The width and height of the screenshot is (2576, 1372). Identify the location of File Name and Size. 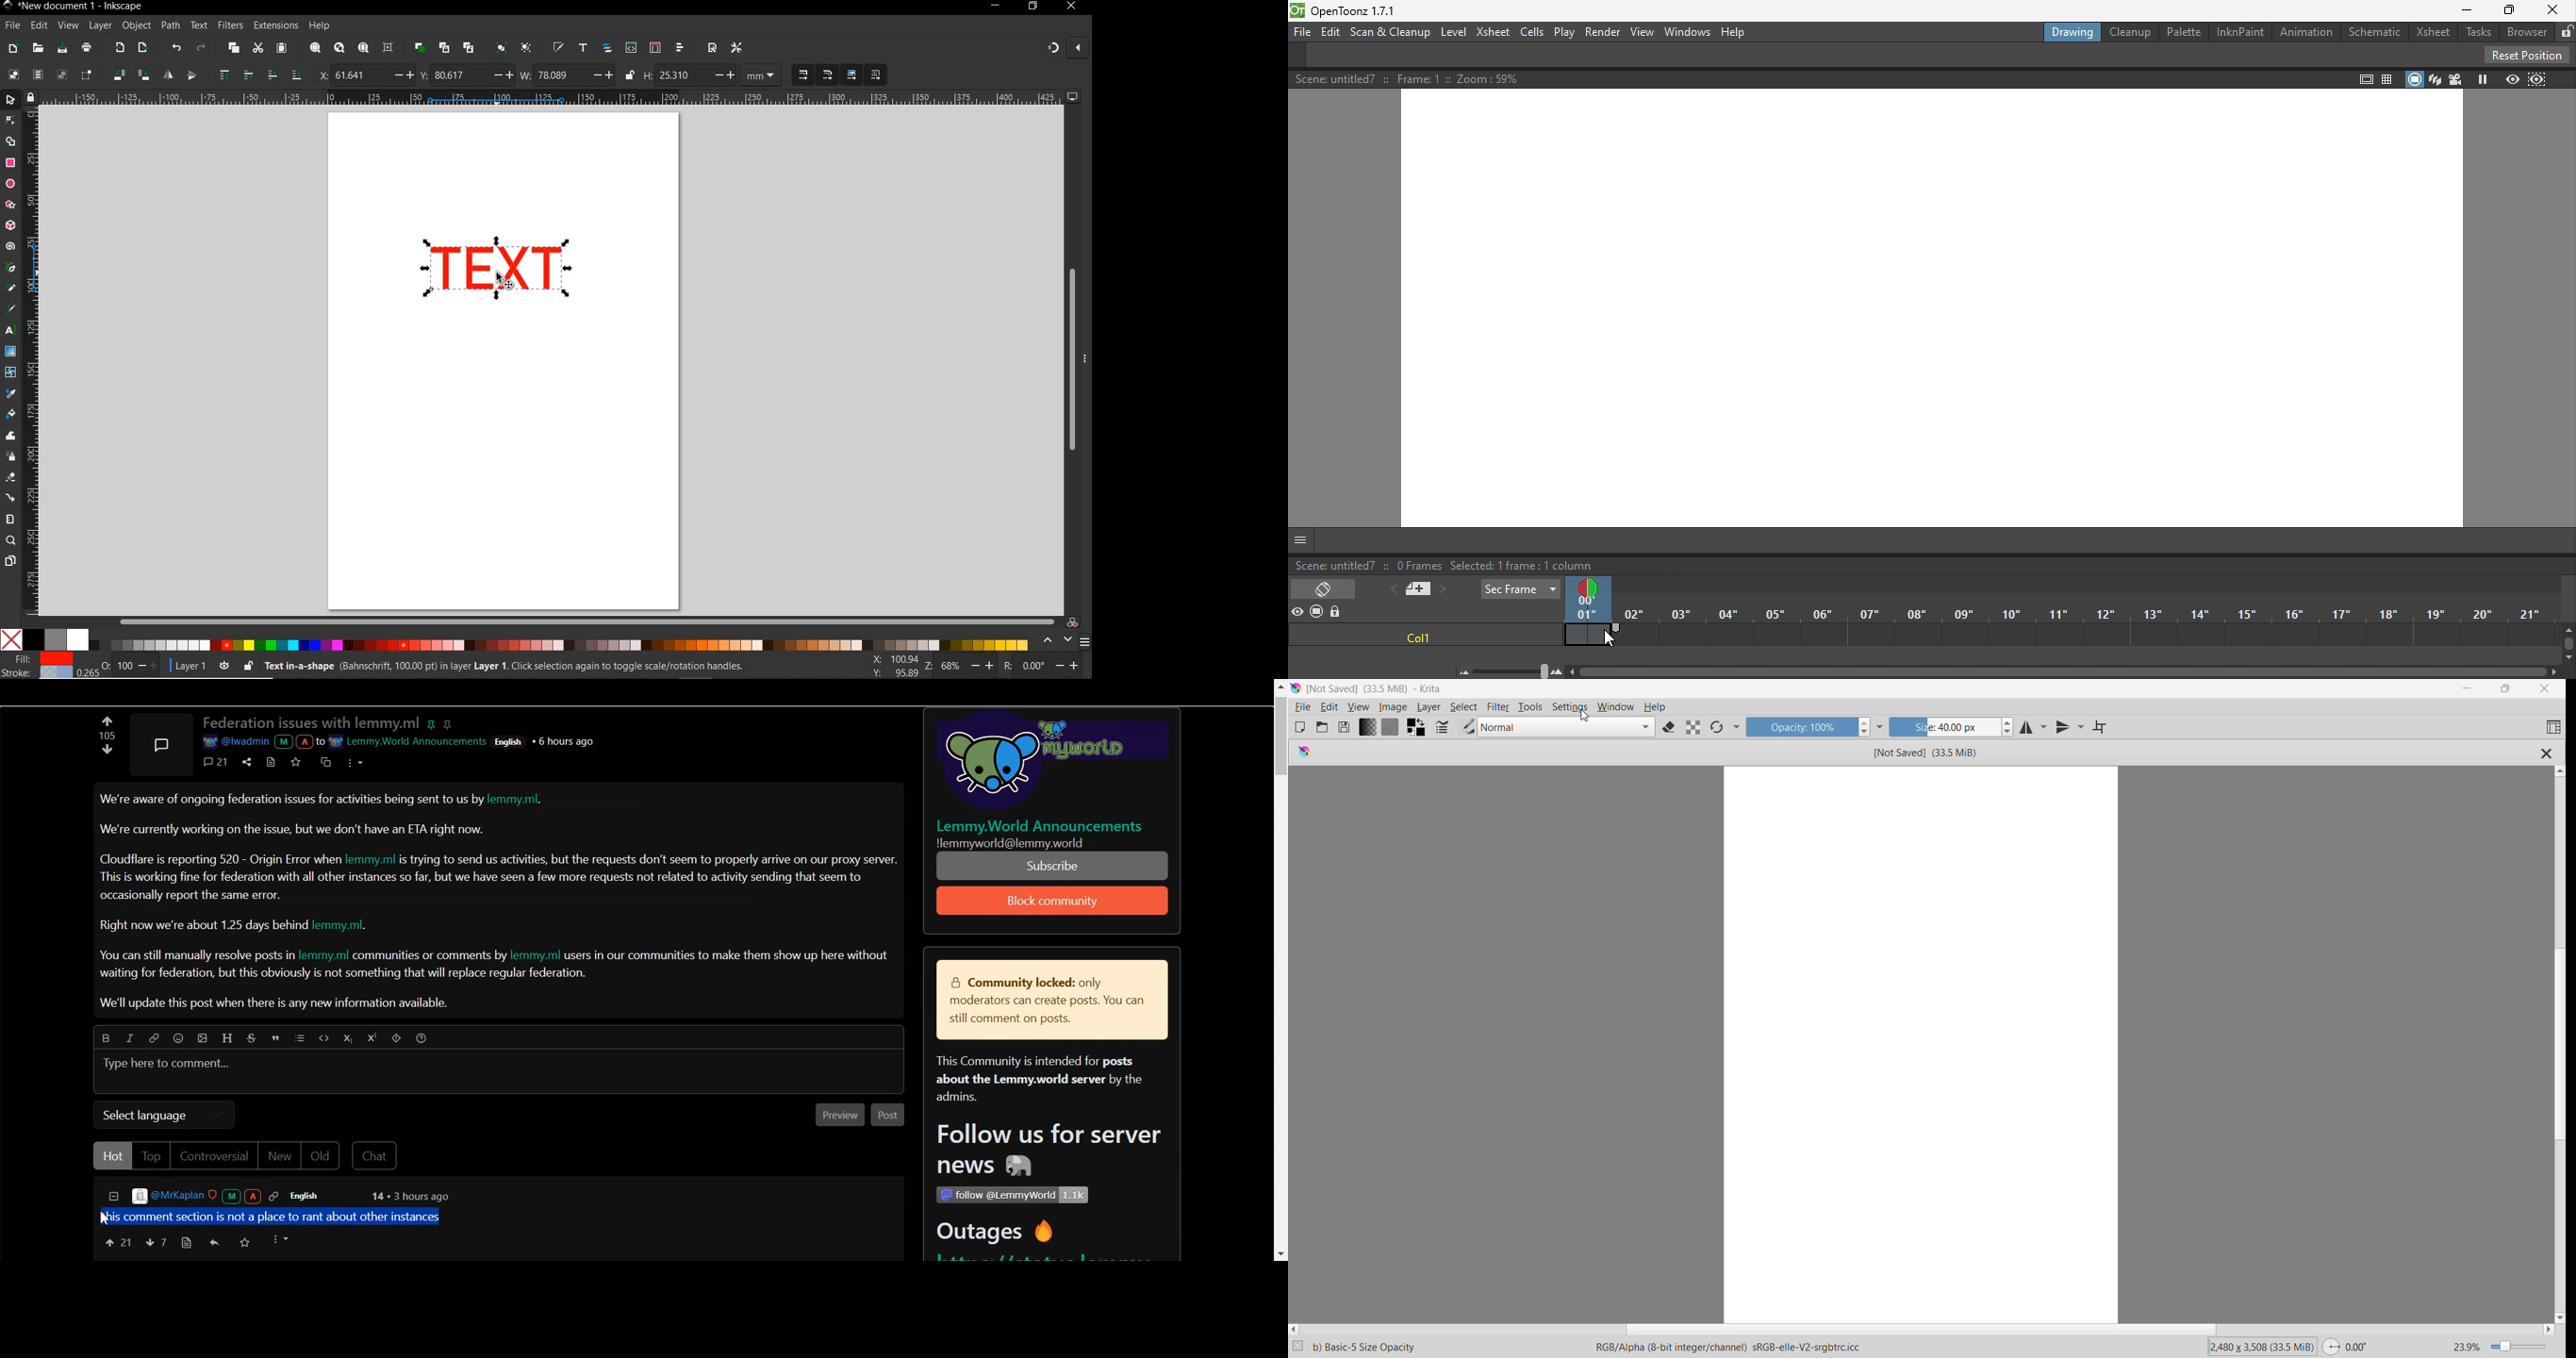
(1922, 751).